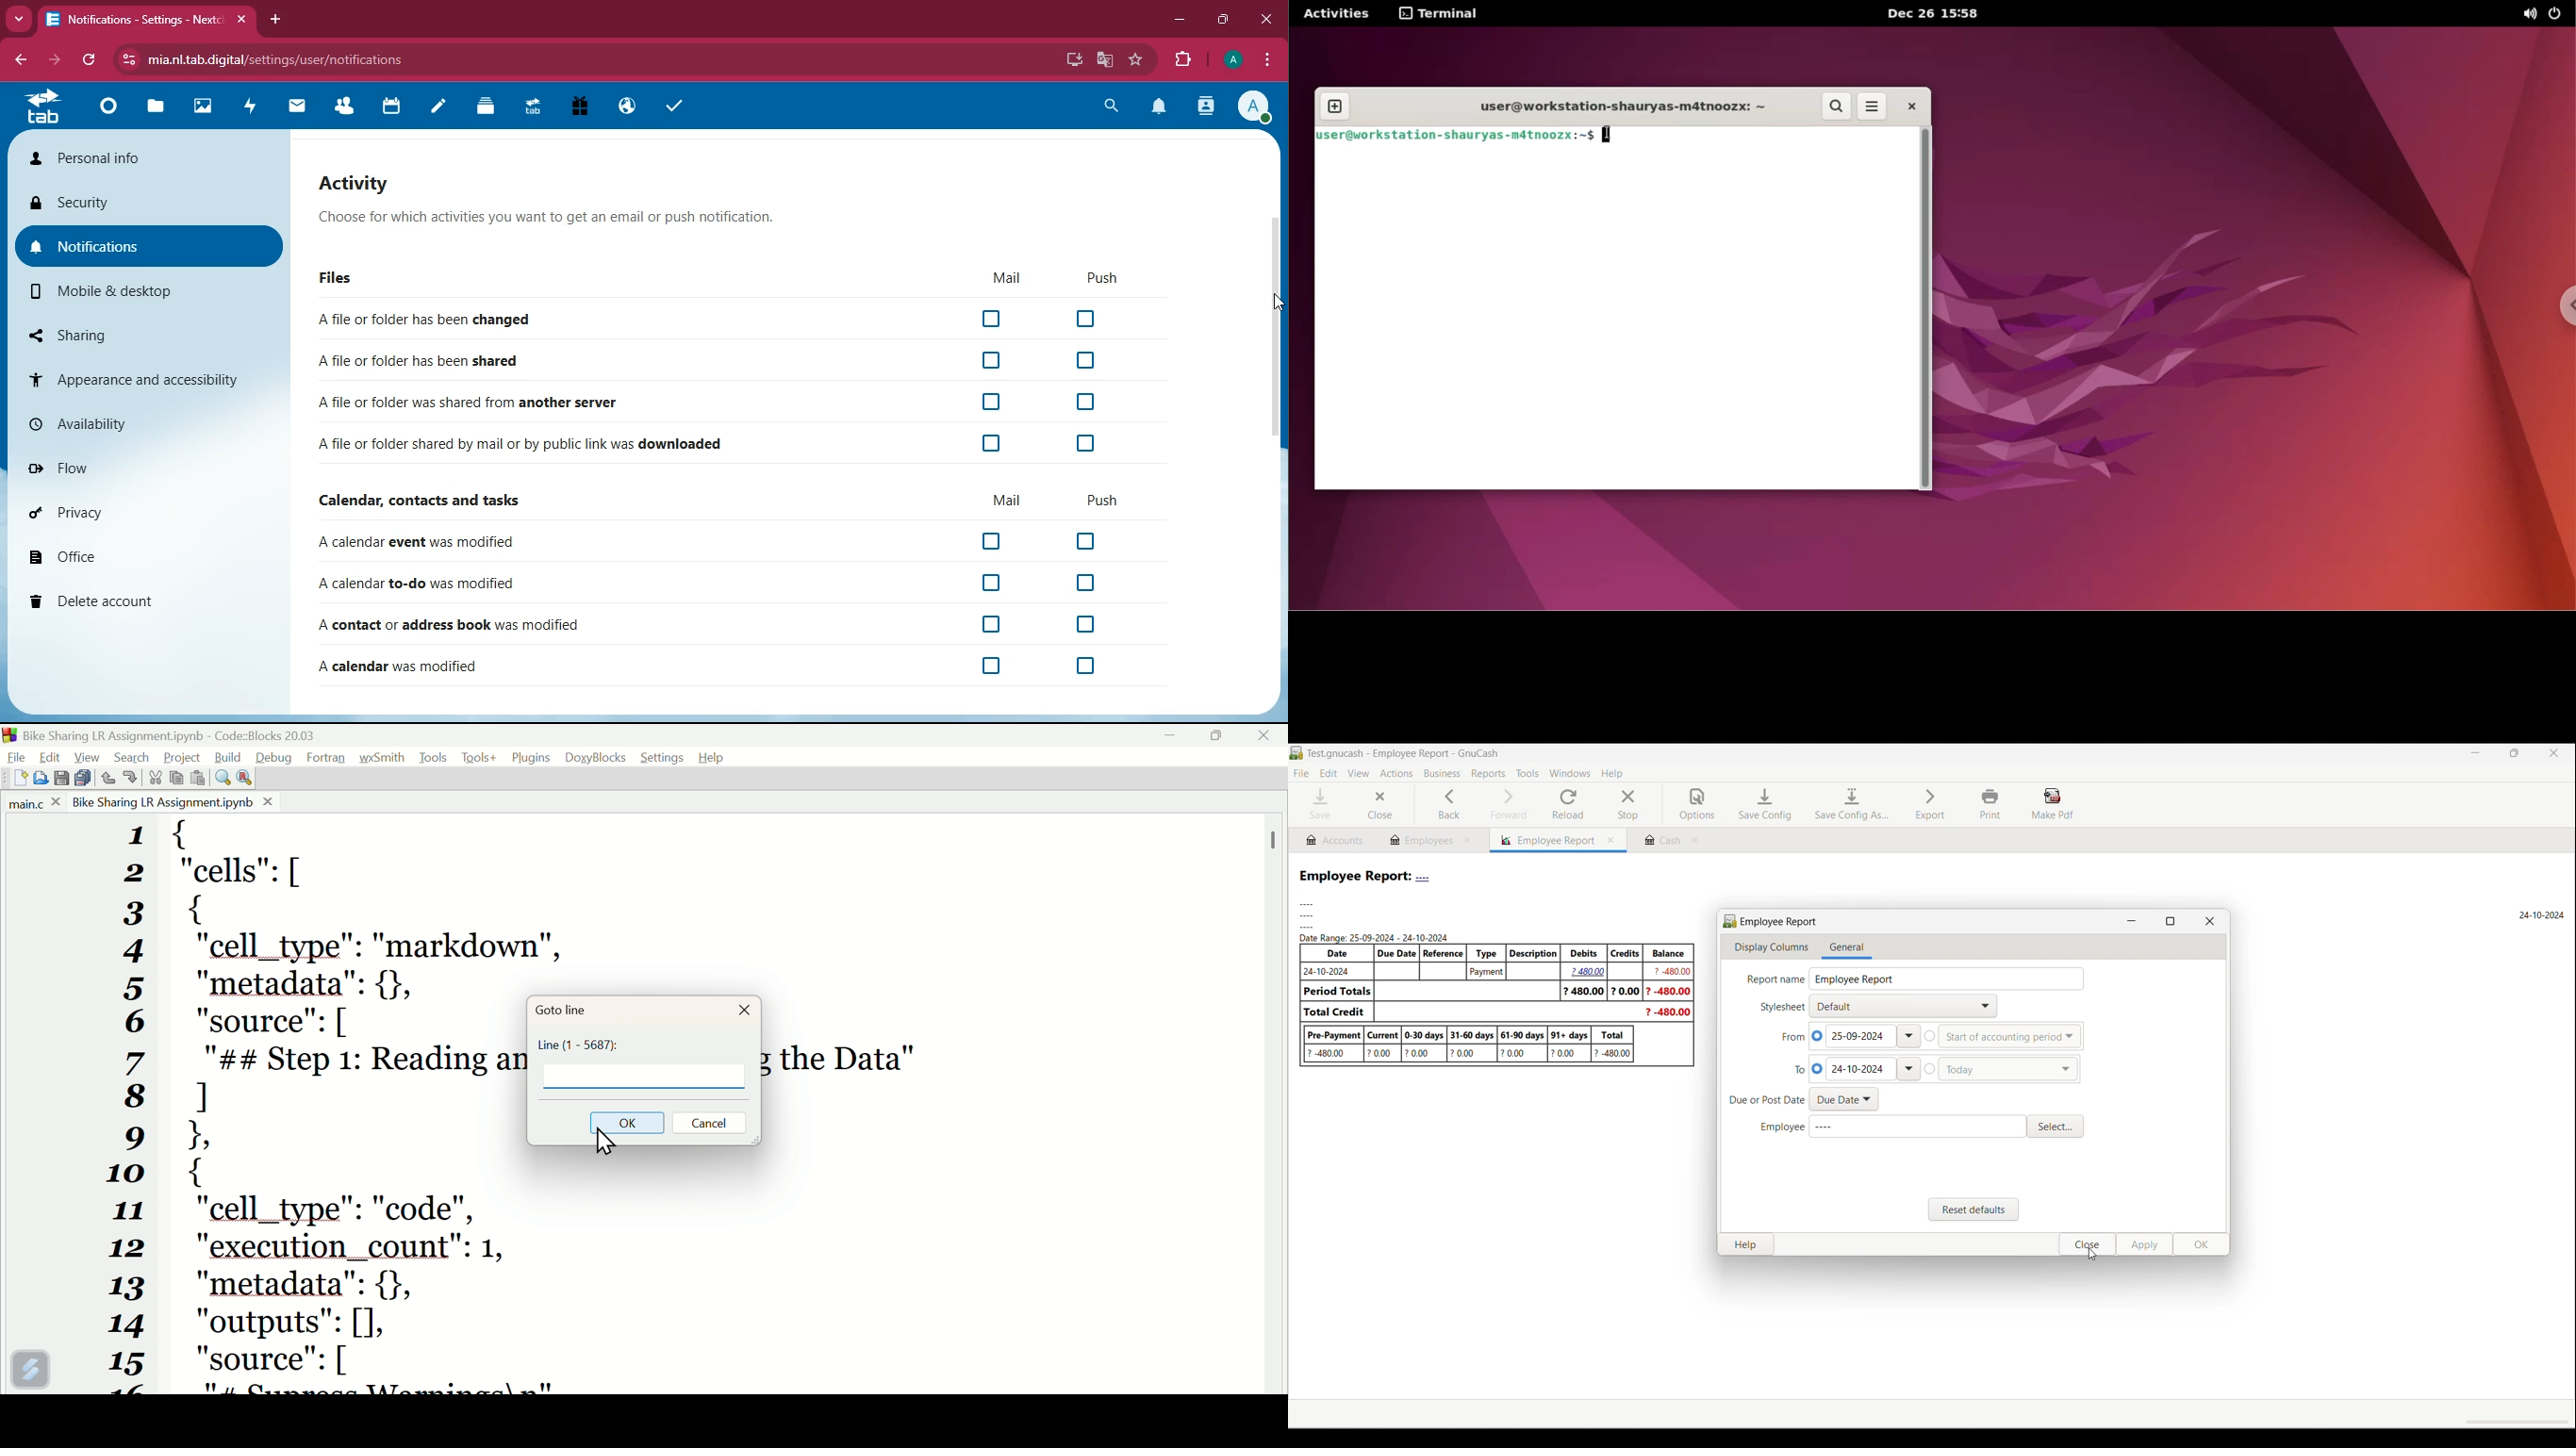  What do you see at coordinates (679, 108) in the screenshot?
I see `task` at bounding box center [679, 108].